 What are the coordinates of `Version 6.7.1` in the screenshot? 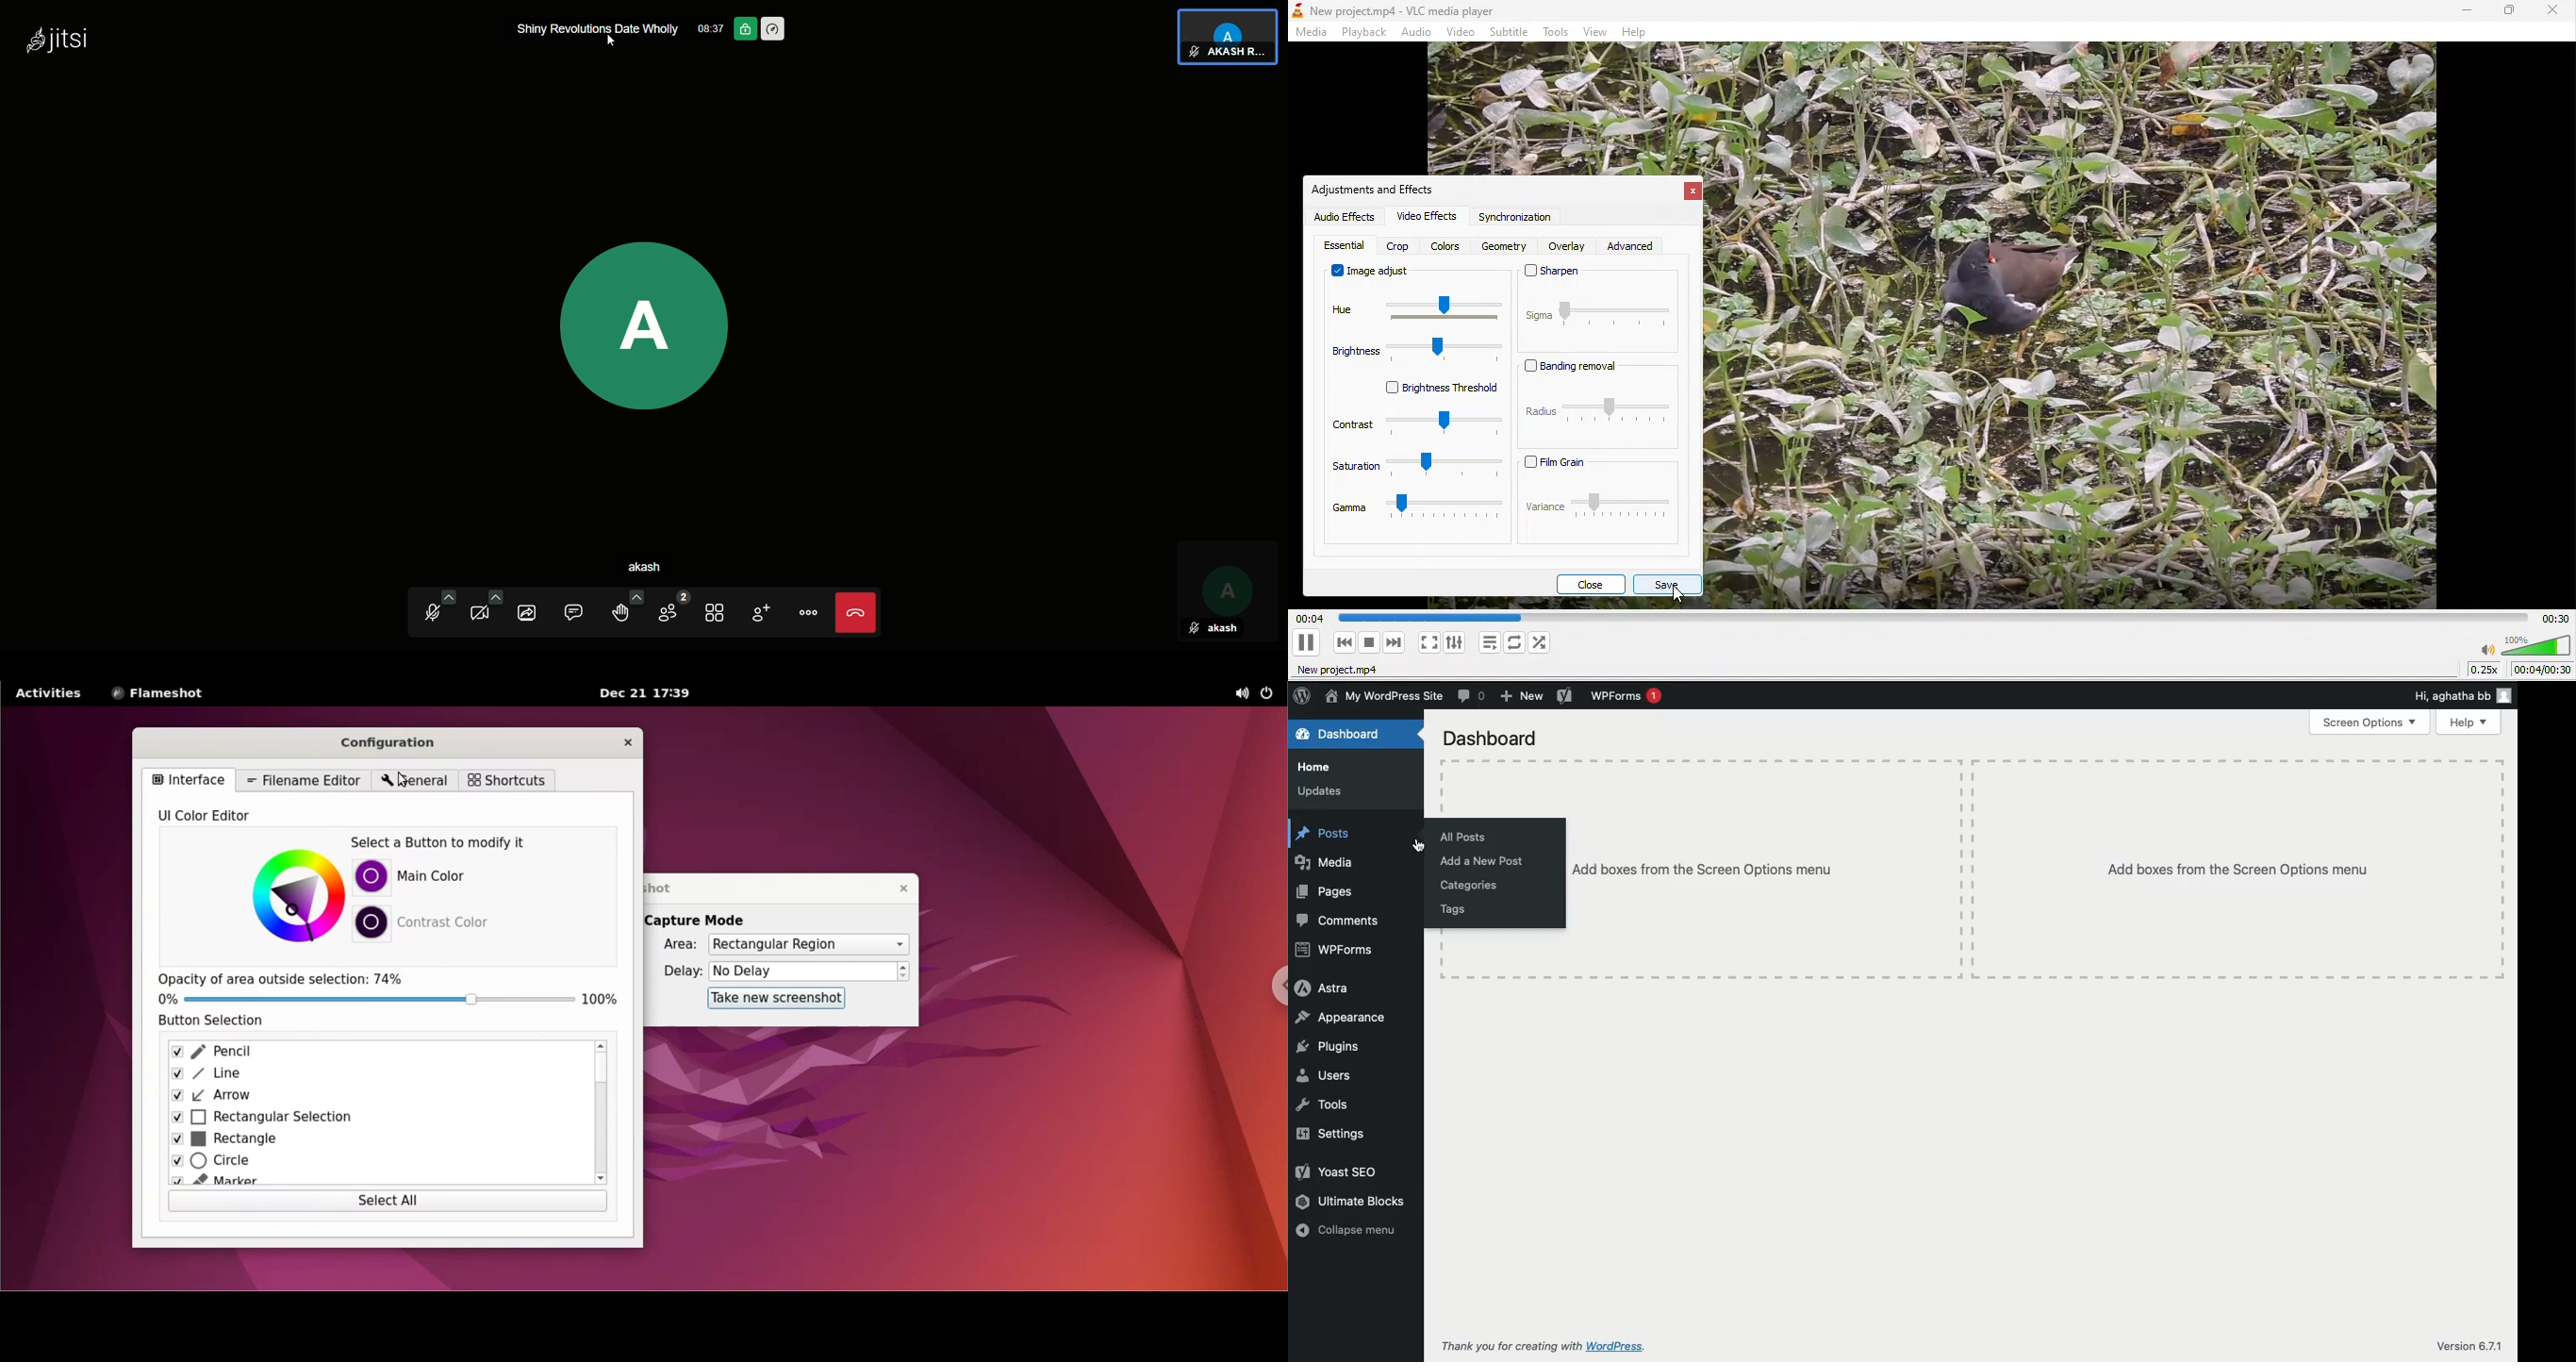 It's located at (2471, 1347).